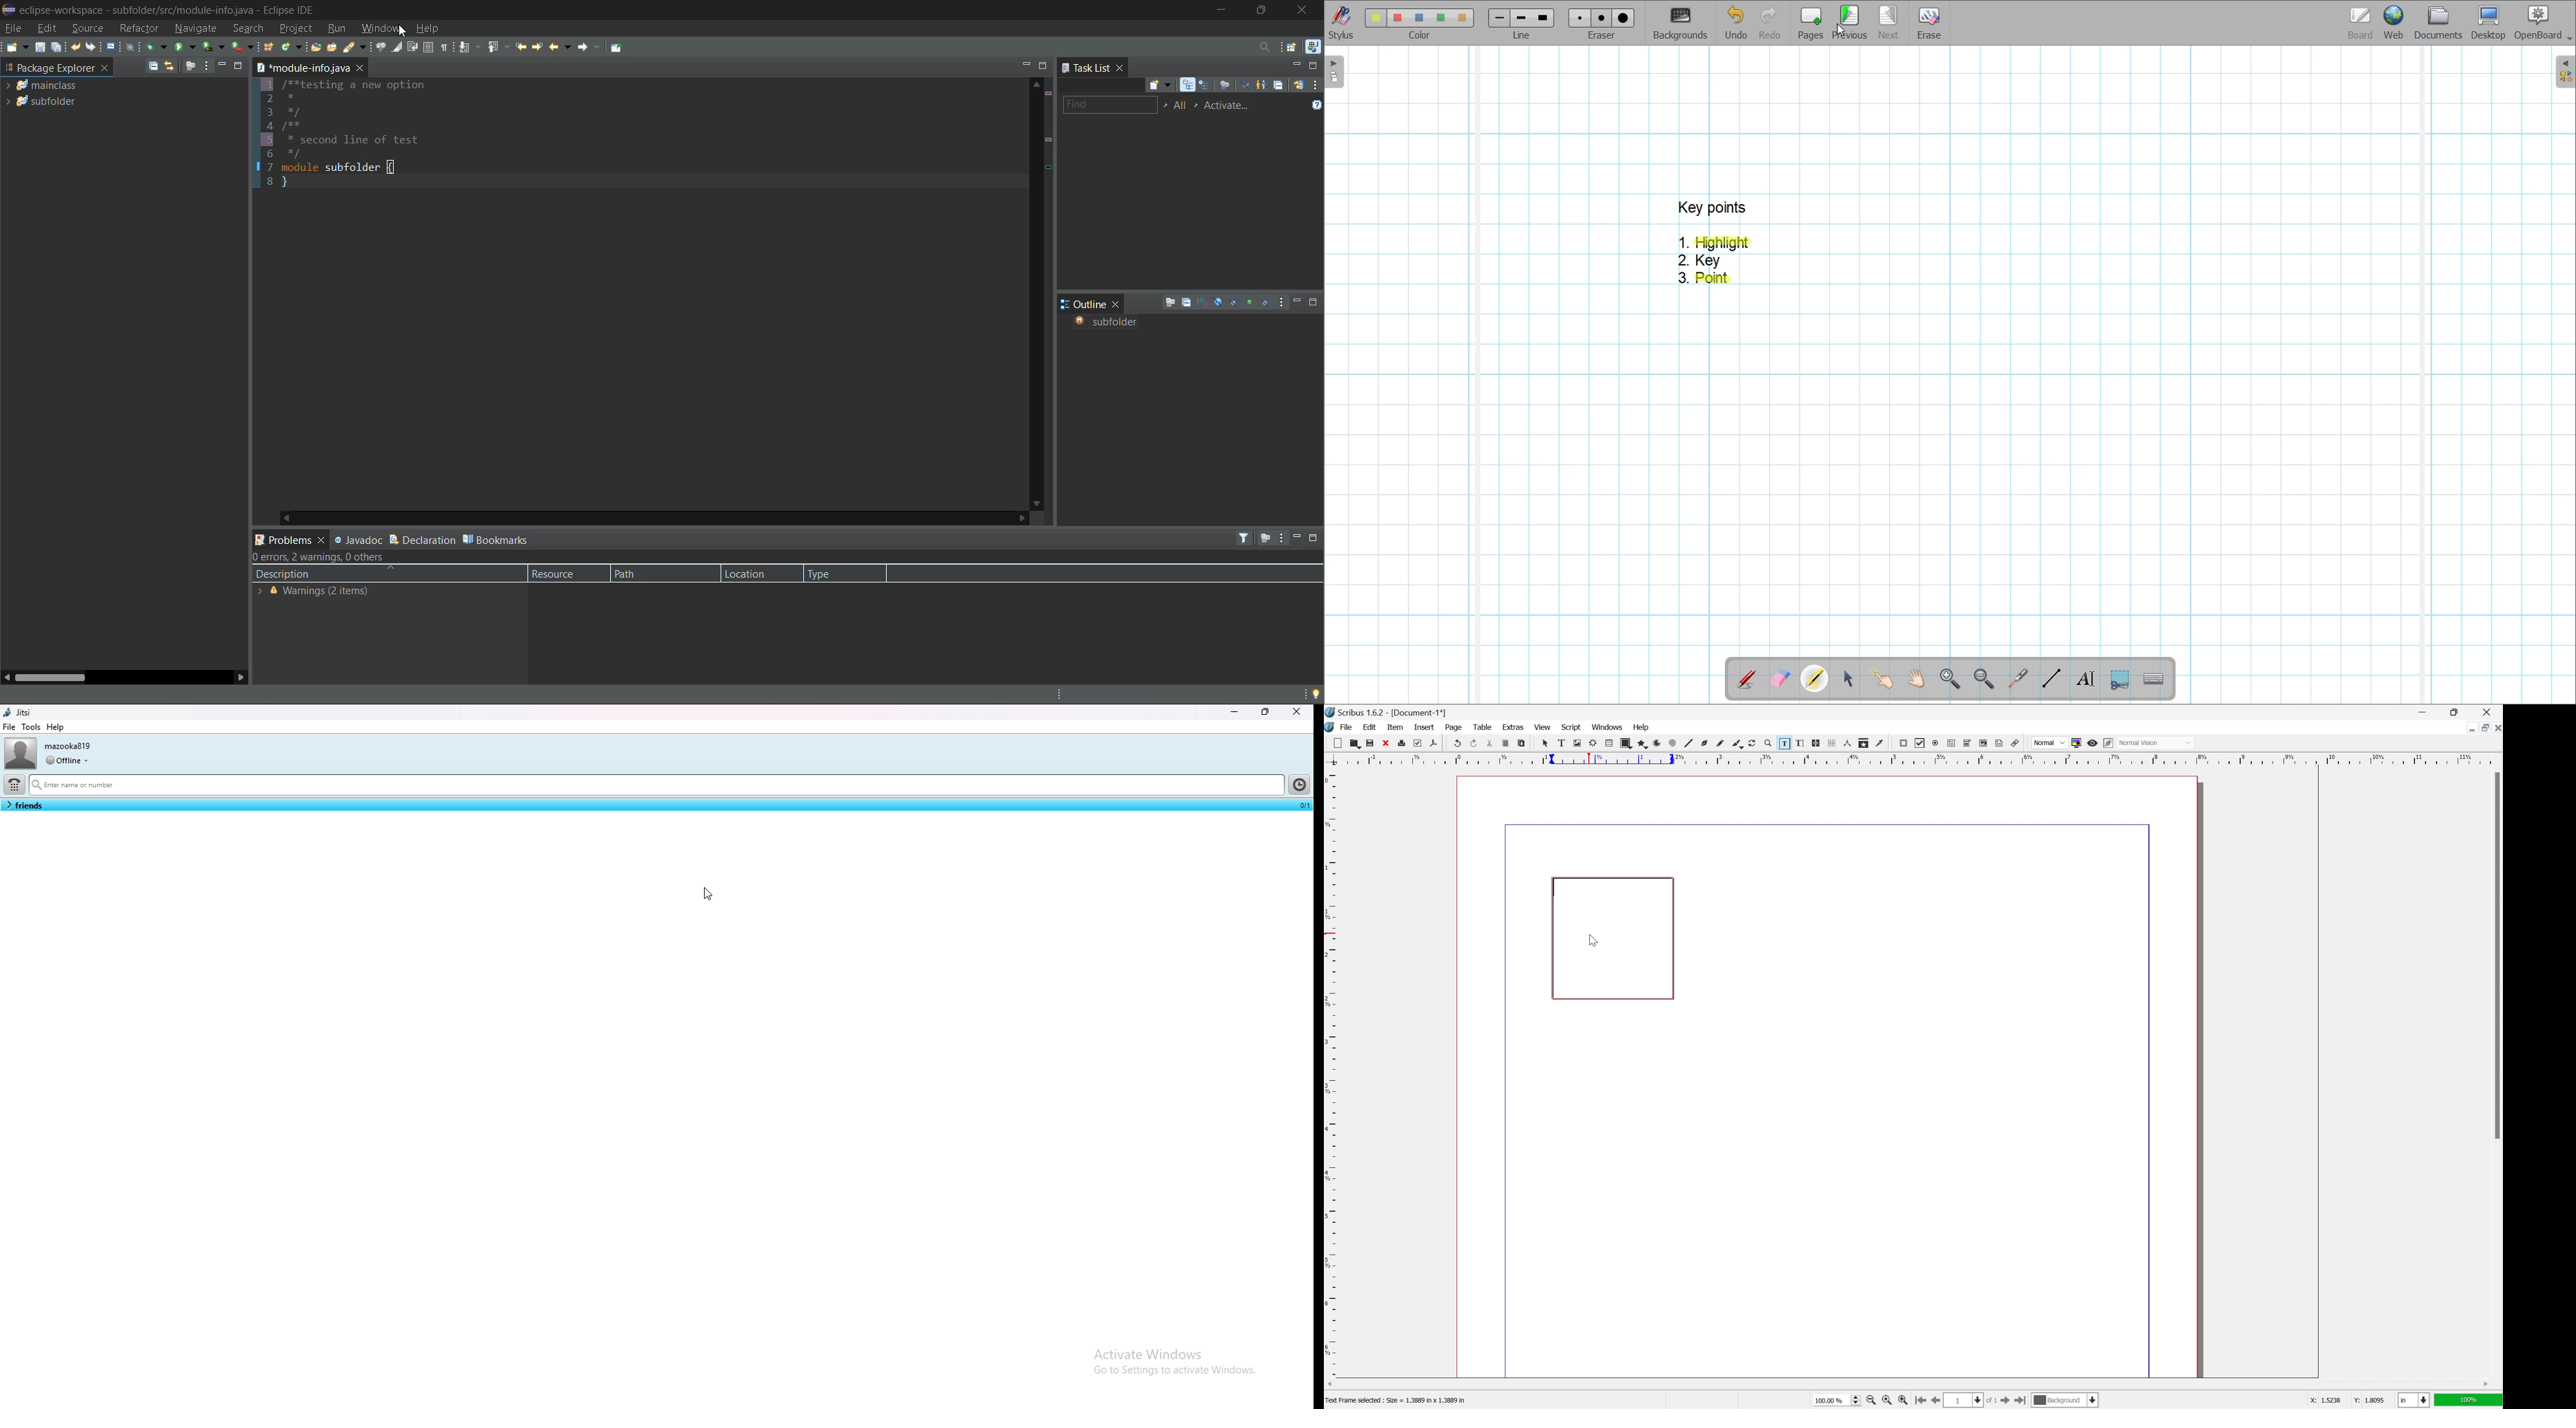  I want to click on minimize, so click(222, 66).